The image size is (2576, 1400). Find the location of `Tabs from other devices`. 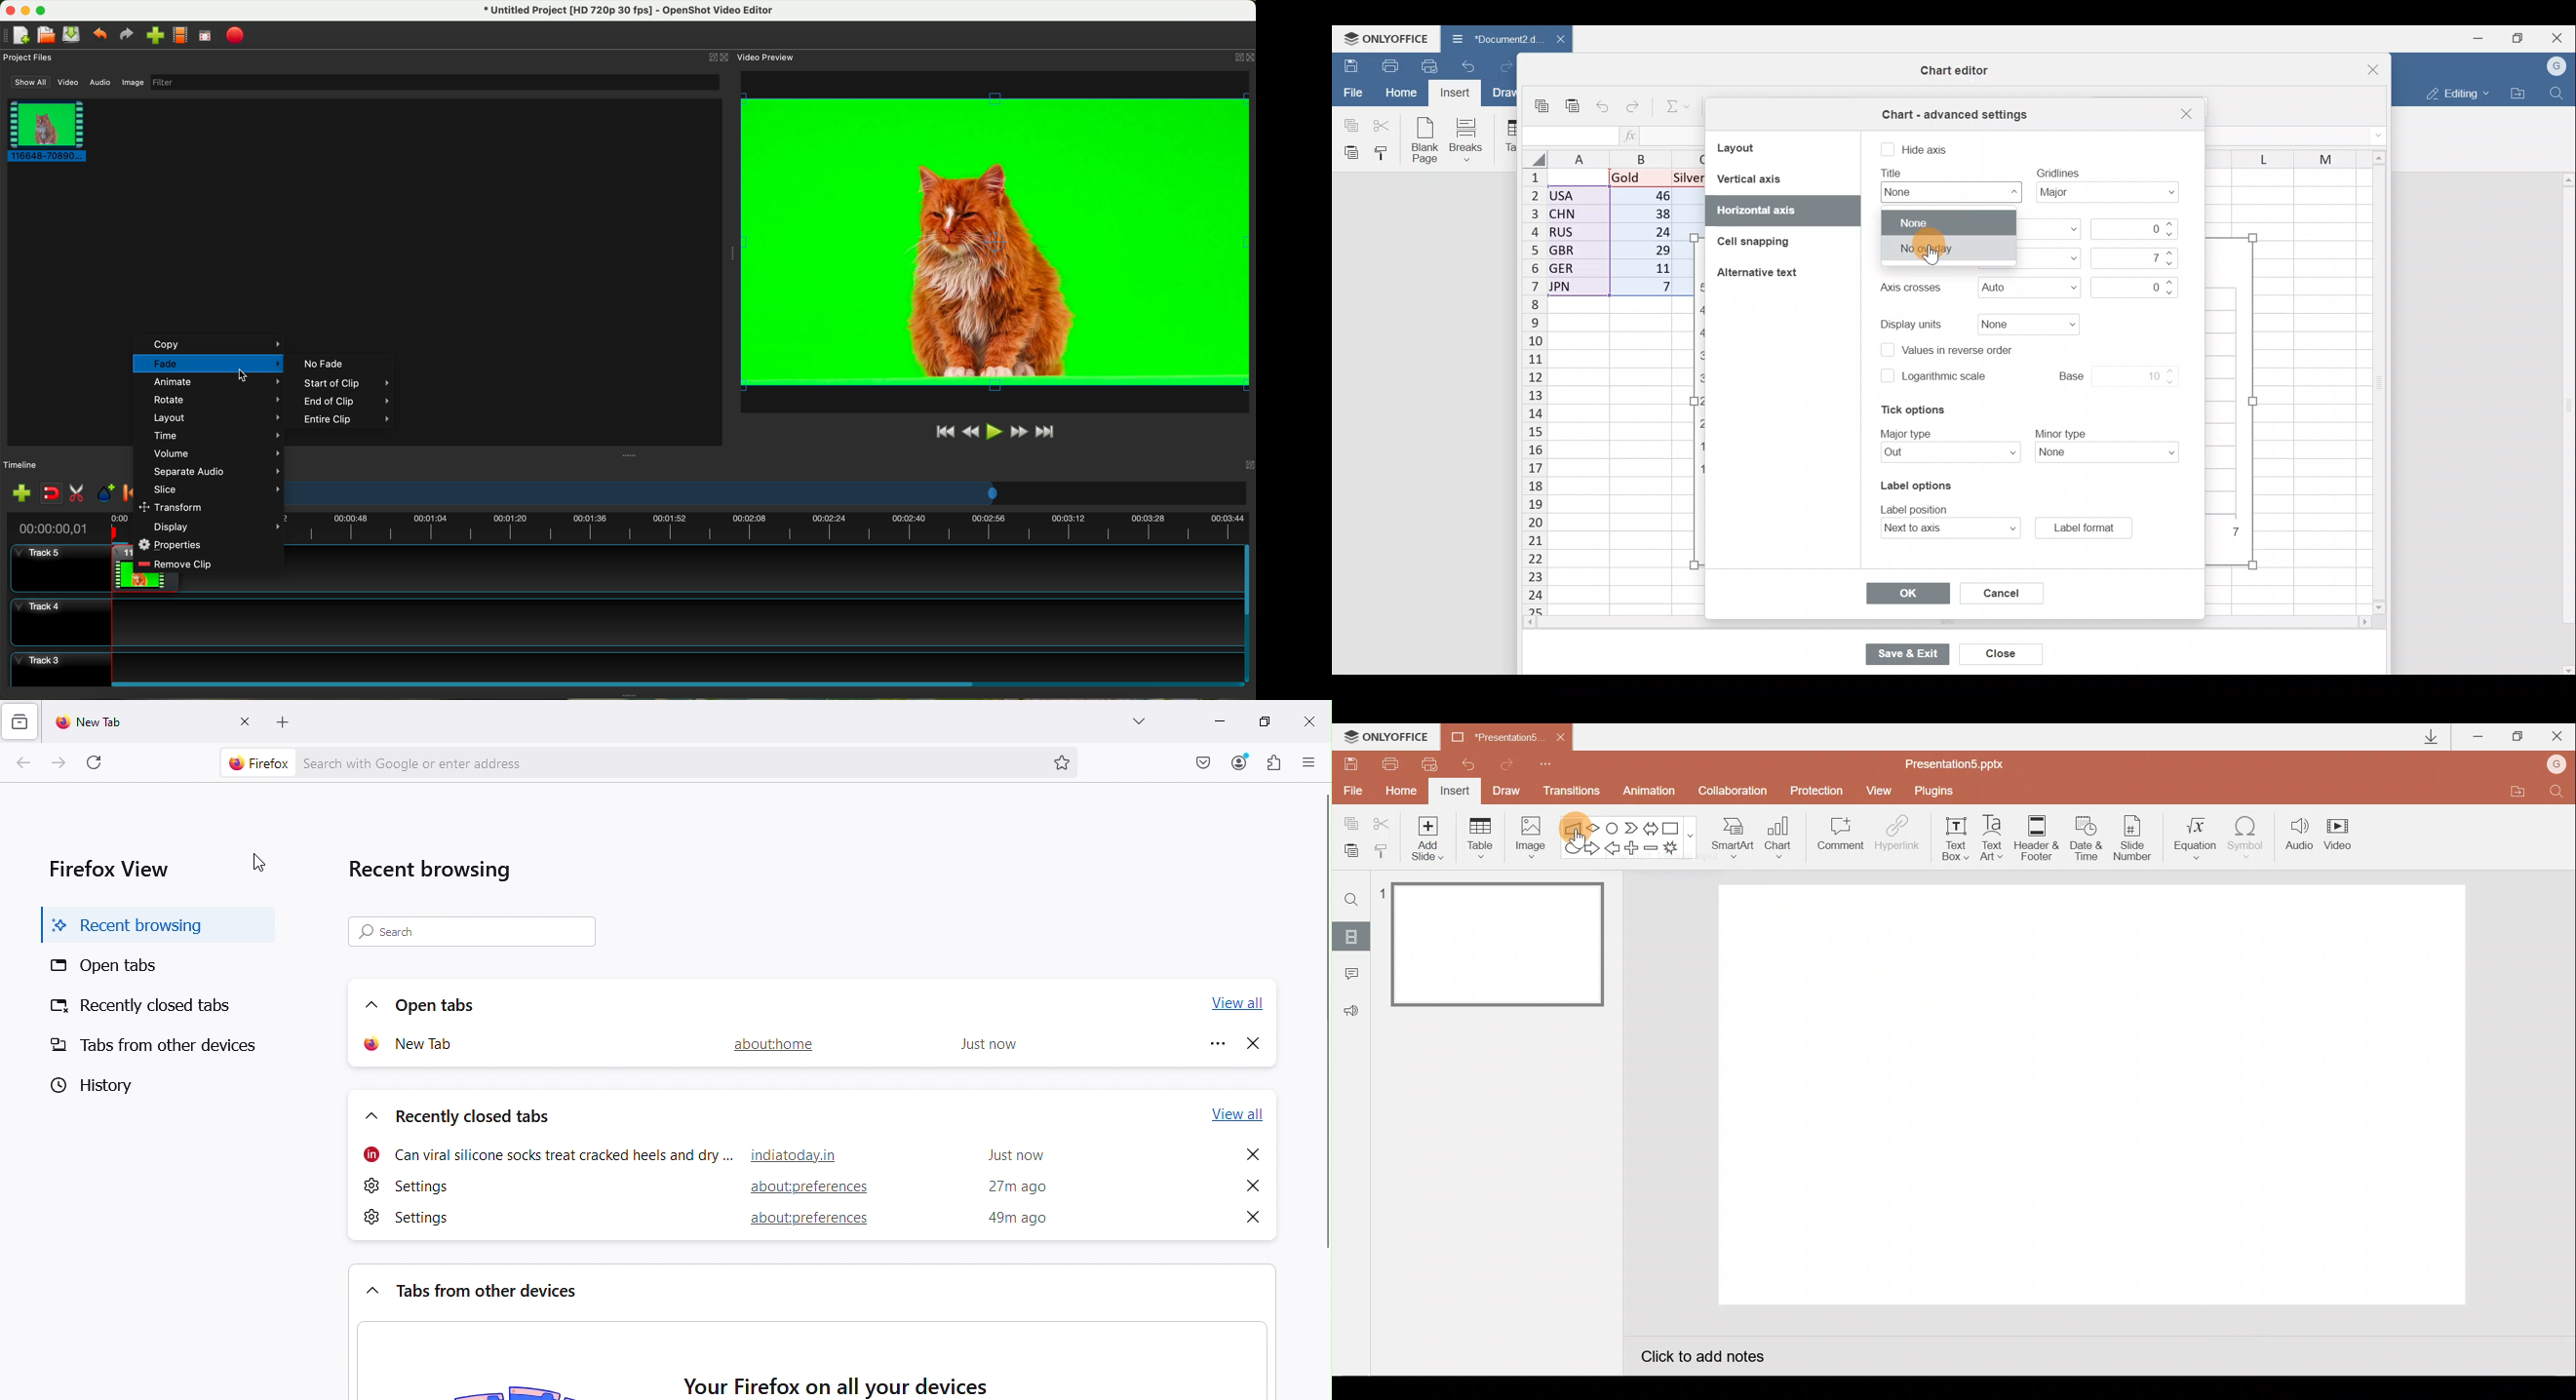

Tabs from other devices is located at coordinates (475, 1290).